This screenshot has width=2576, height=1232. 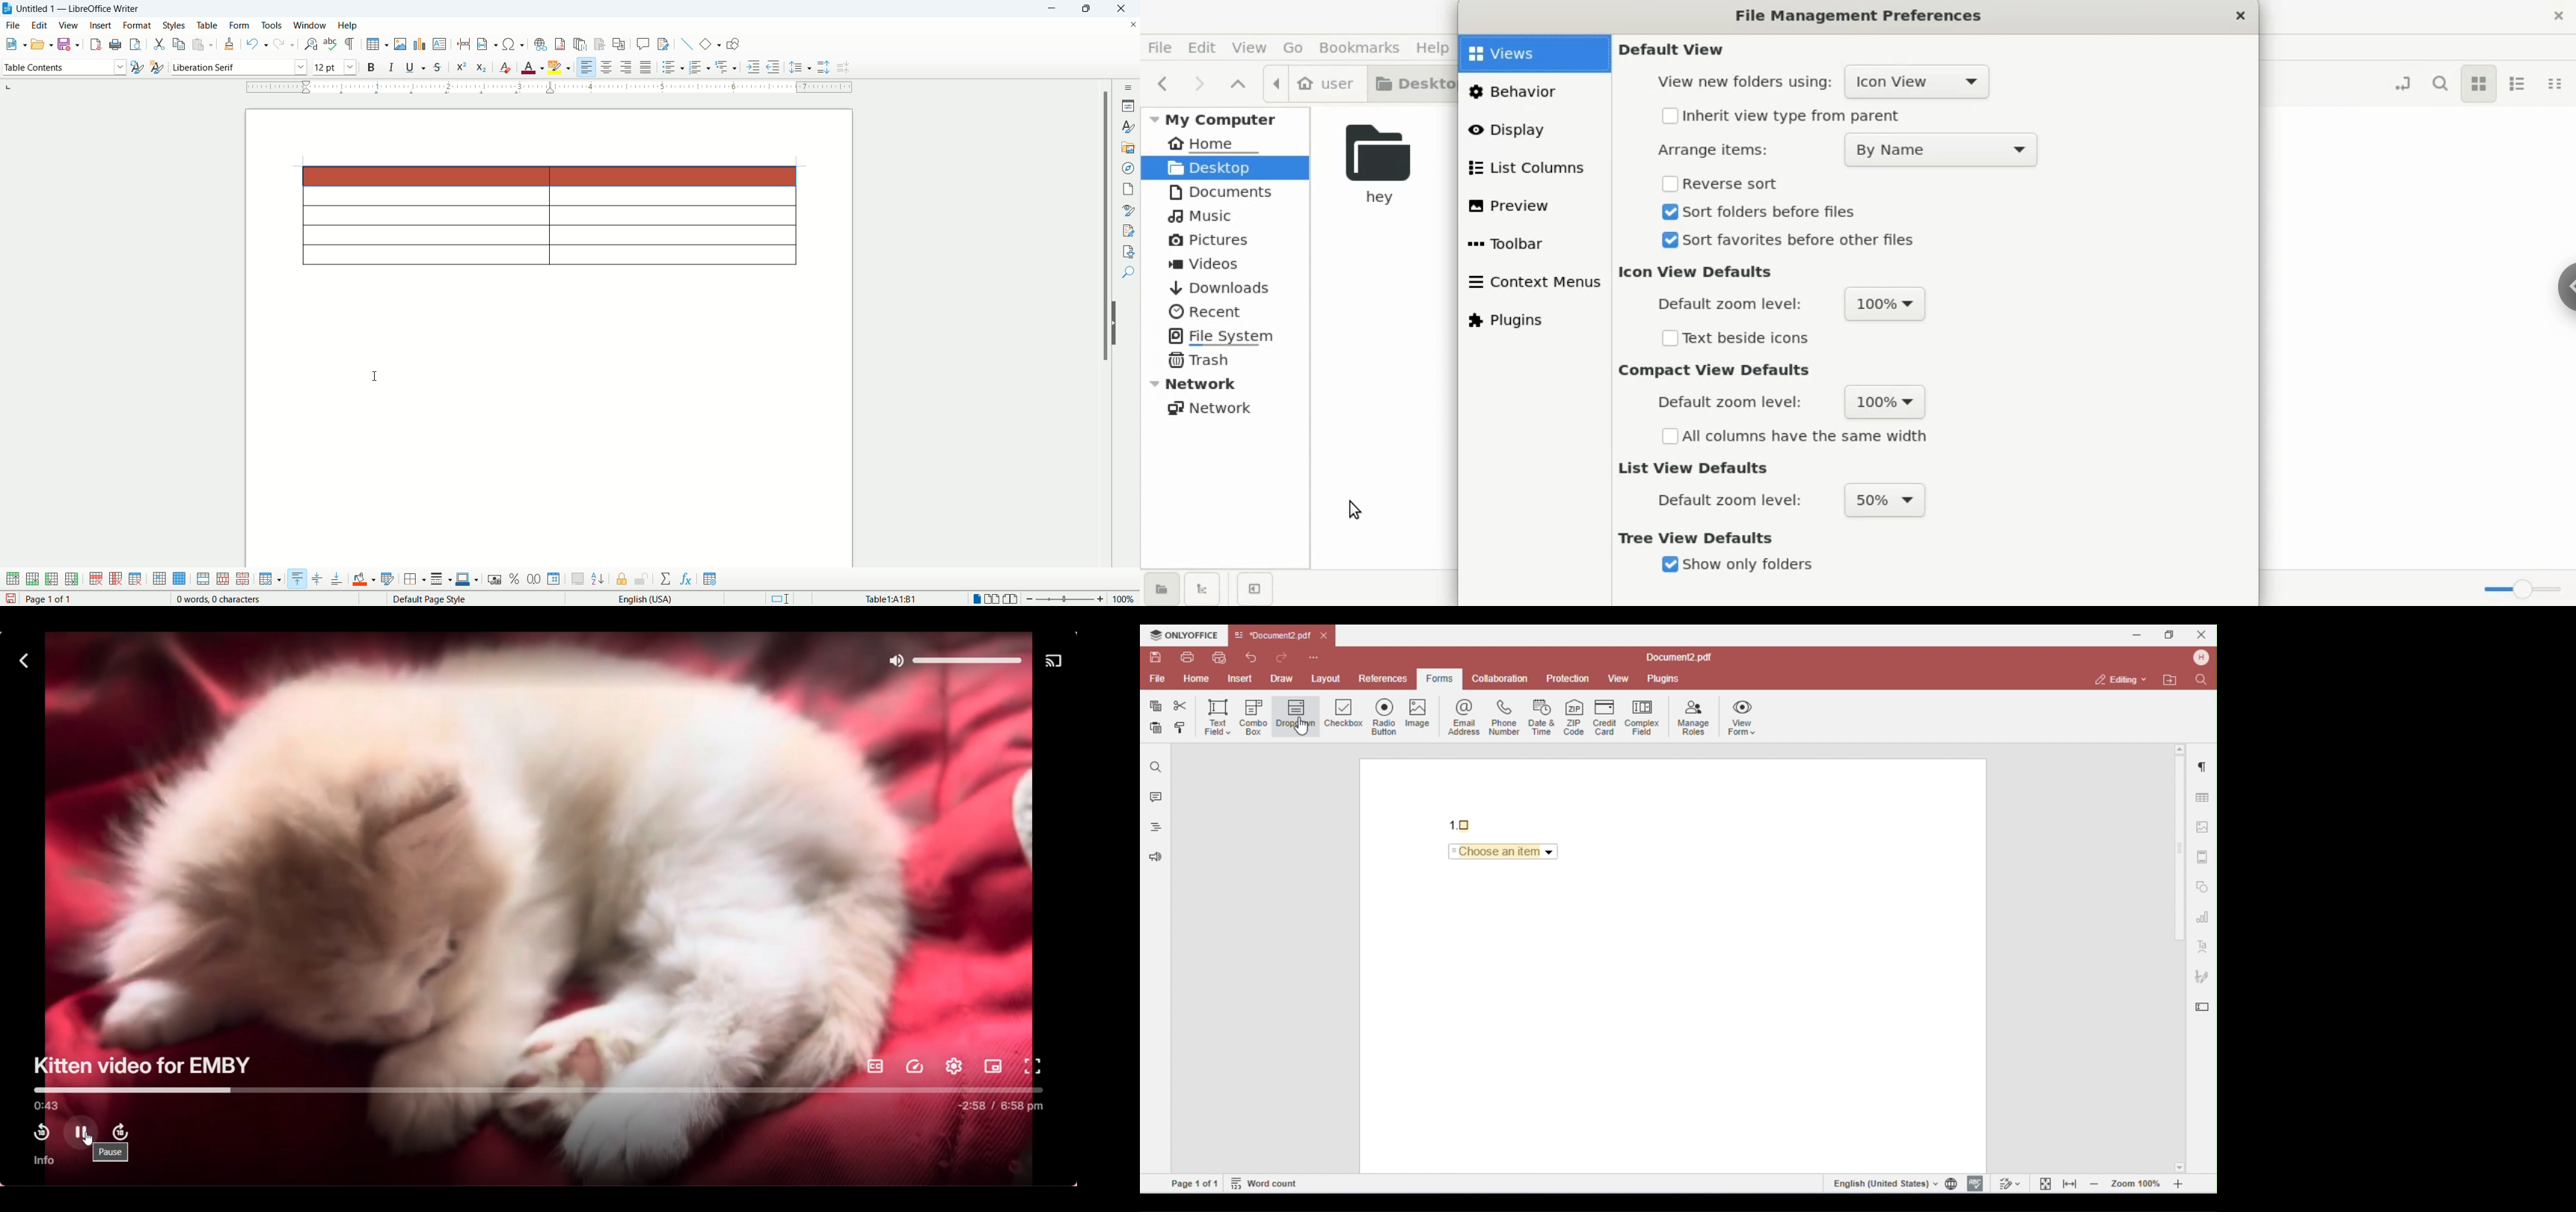 What do you see at coordinates (112, 1153) in the screenshot?
I see `Description of current icon` at bounding box center [112, 1153].